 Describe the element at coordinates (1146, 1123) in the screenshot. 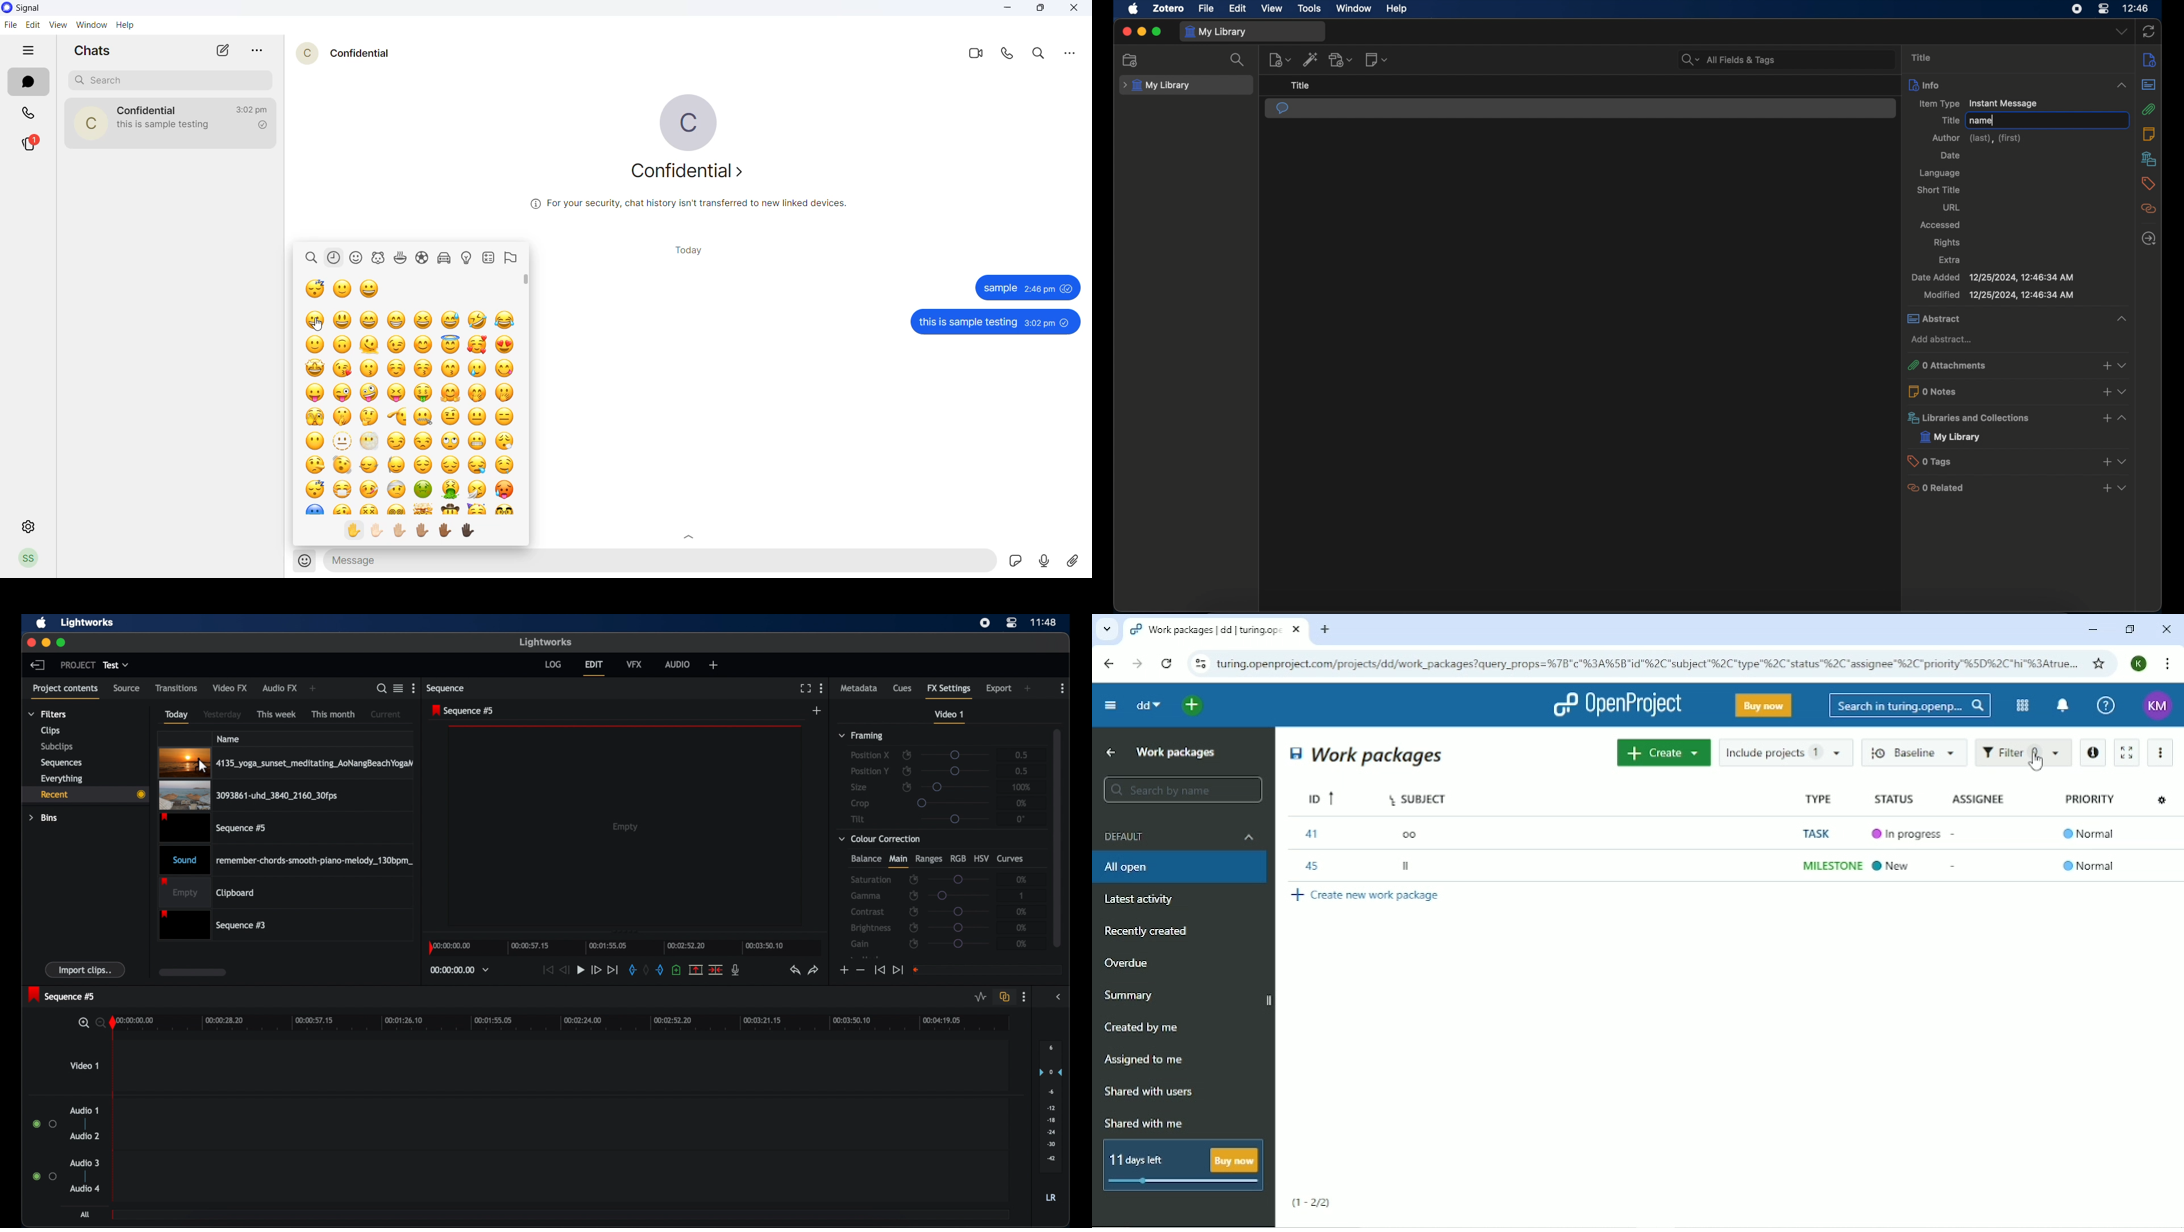

I see `Shared with me` at that location.